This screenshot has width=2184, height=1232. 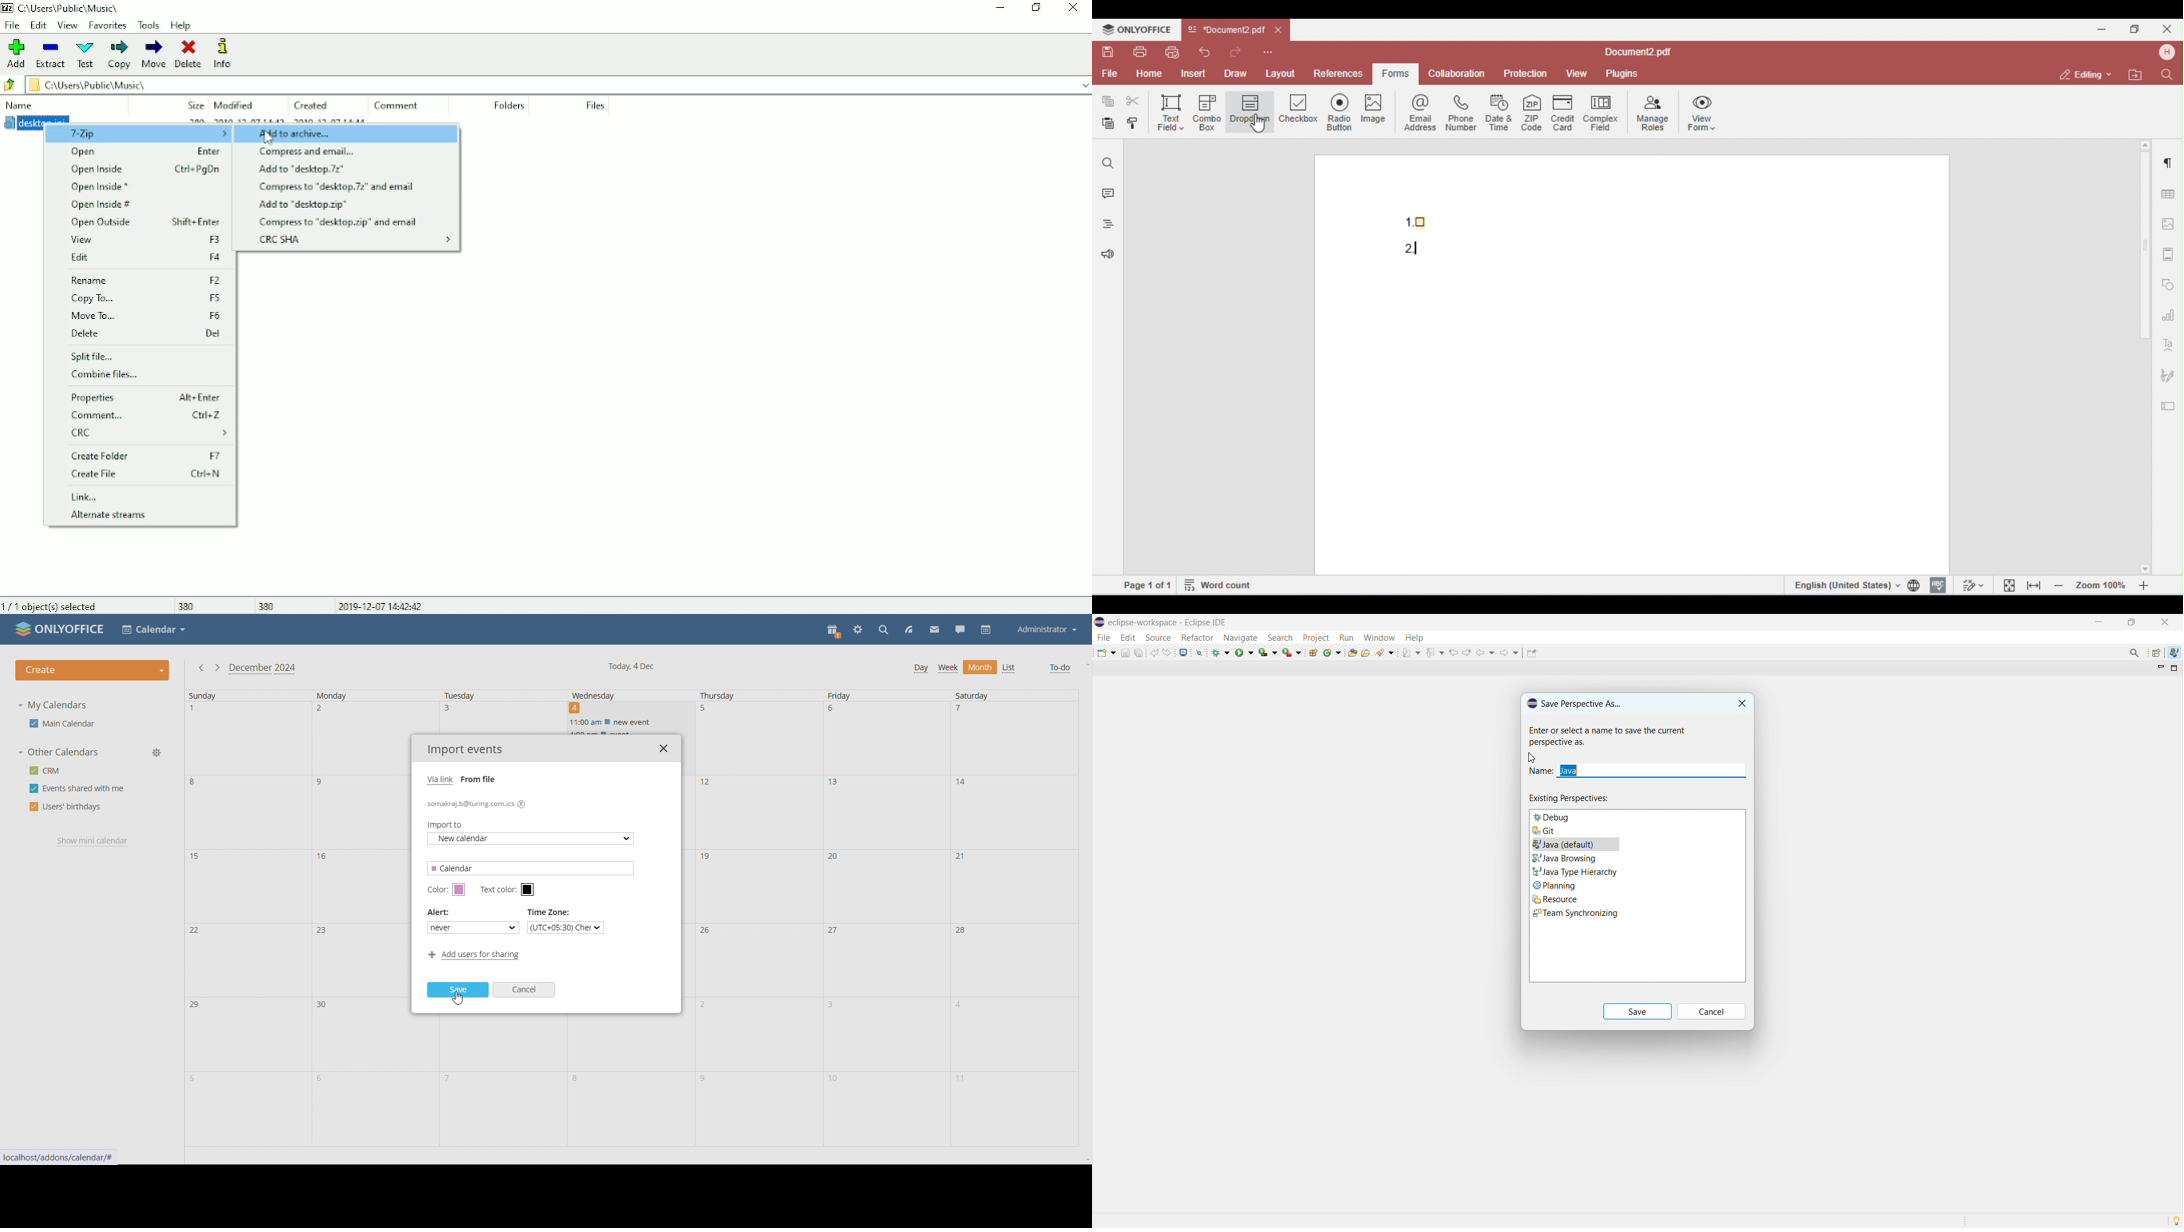 I want to click on Edit, so click(x=146, y=258).